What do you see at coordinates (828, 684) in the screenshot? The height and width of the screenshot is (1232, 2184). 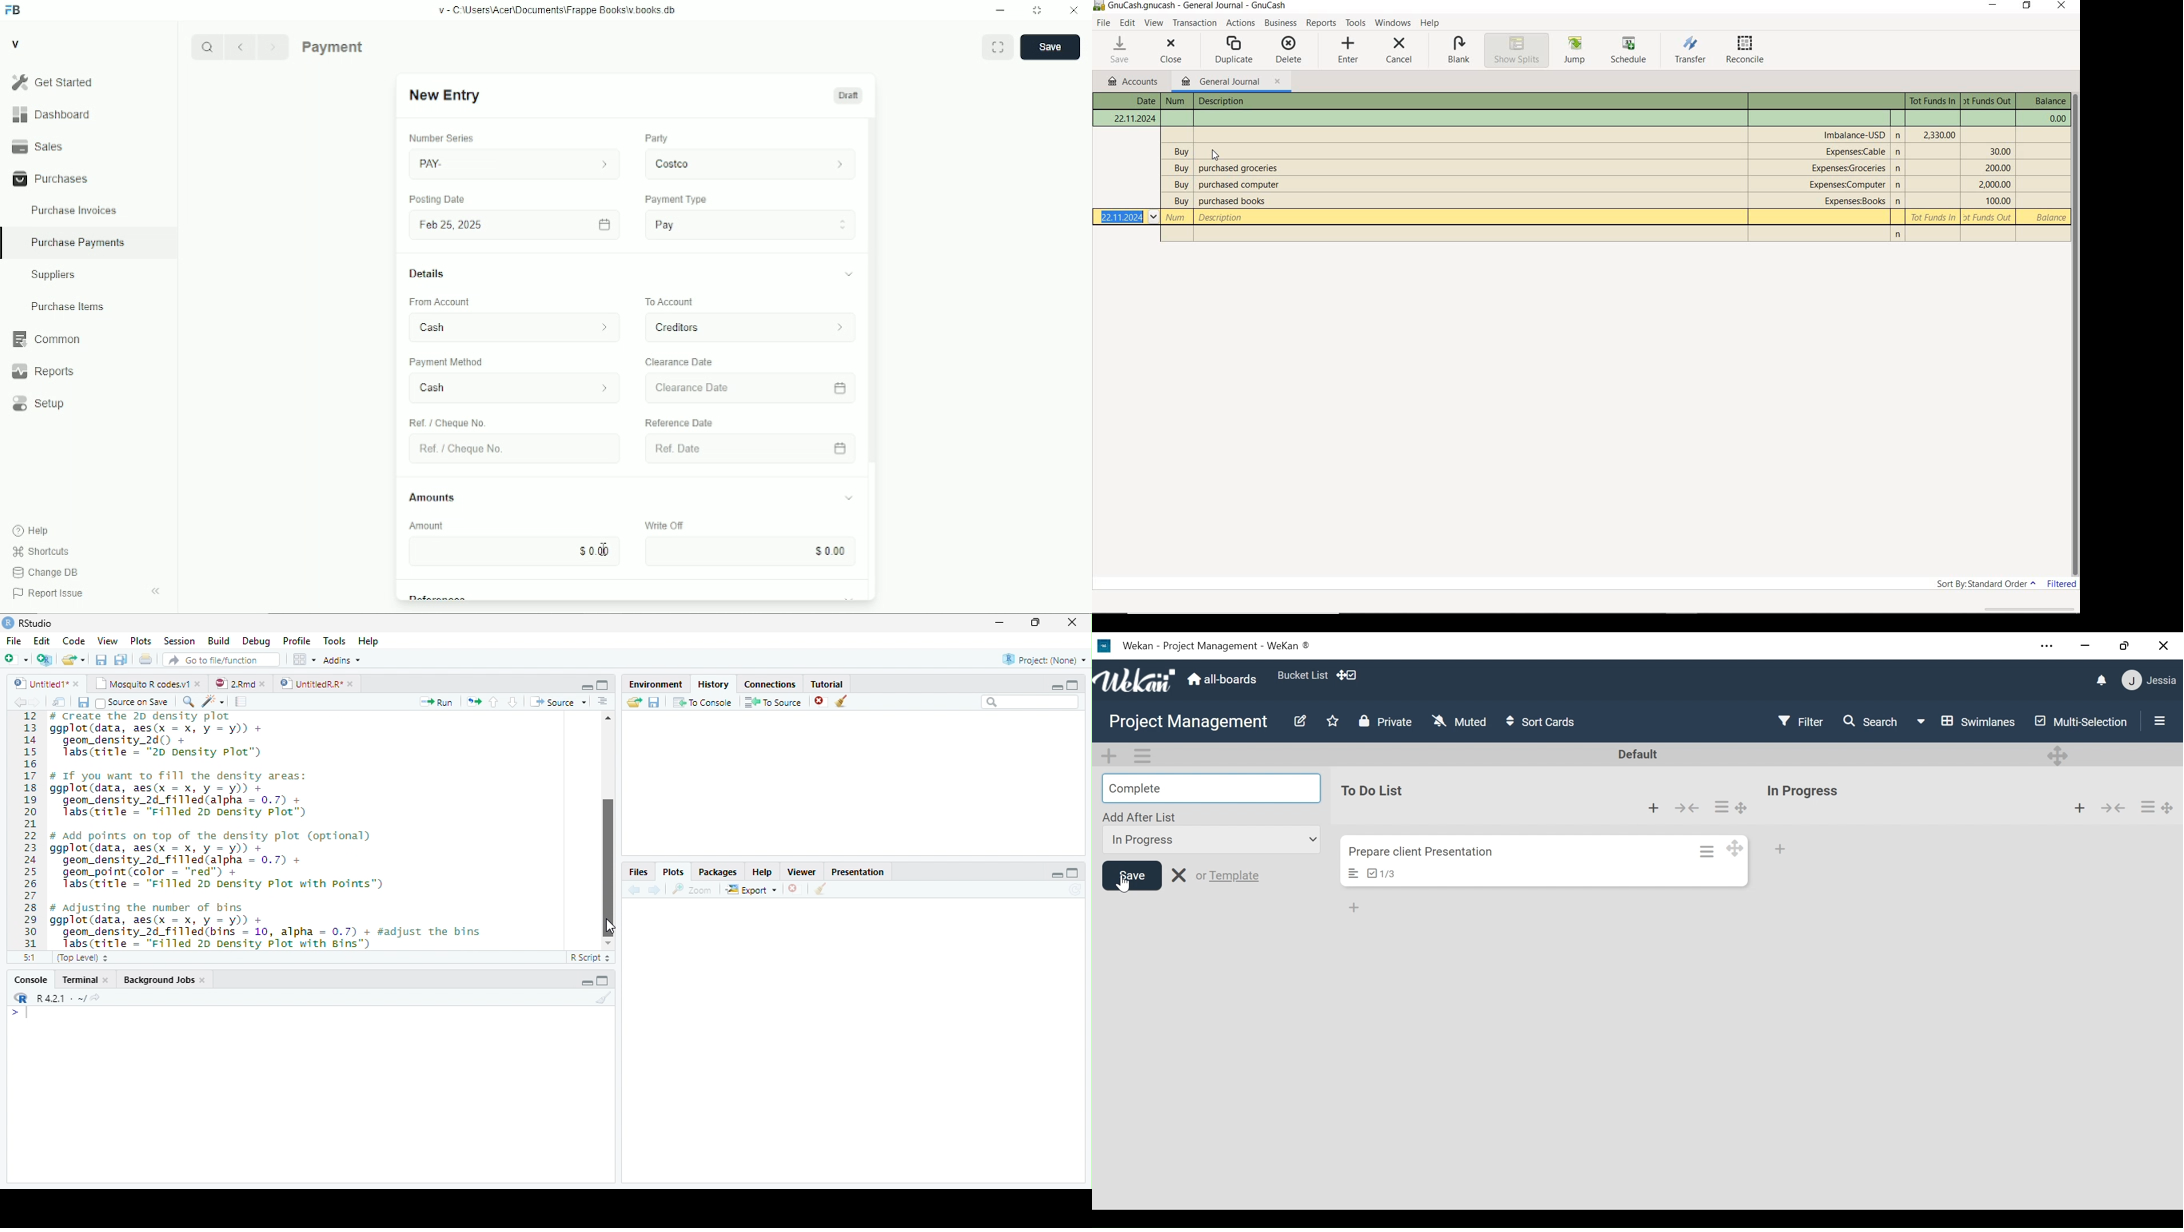 I see `Tutorial` at bounding box center [828, 684].